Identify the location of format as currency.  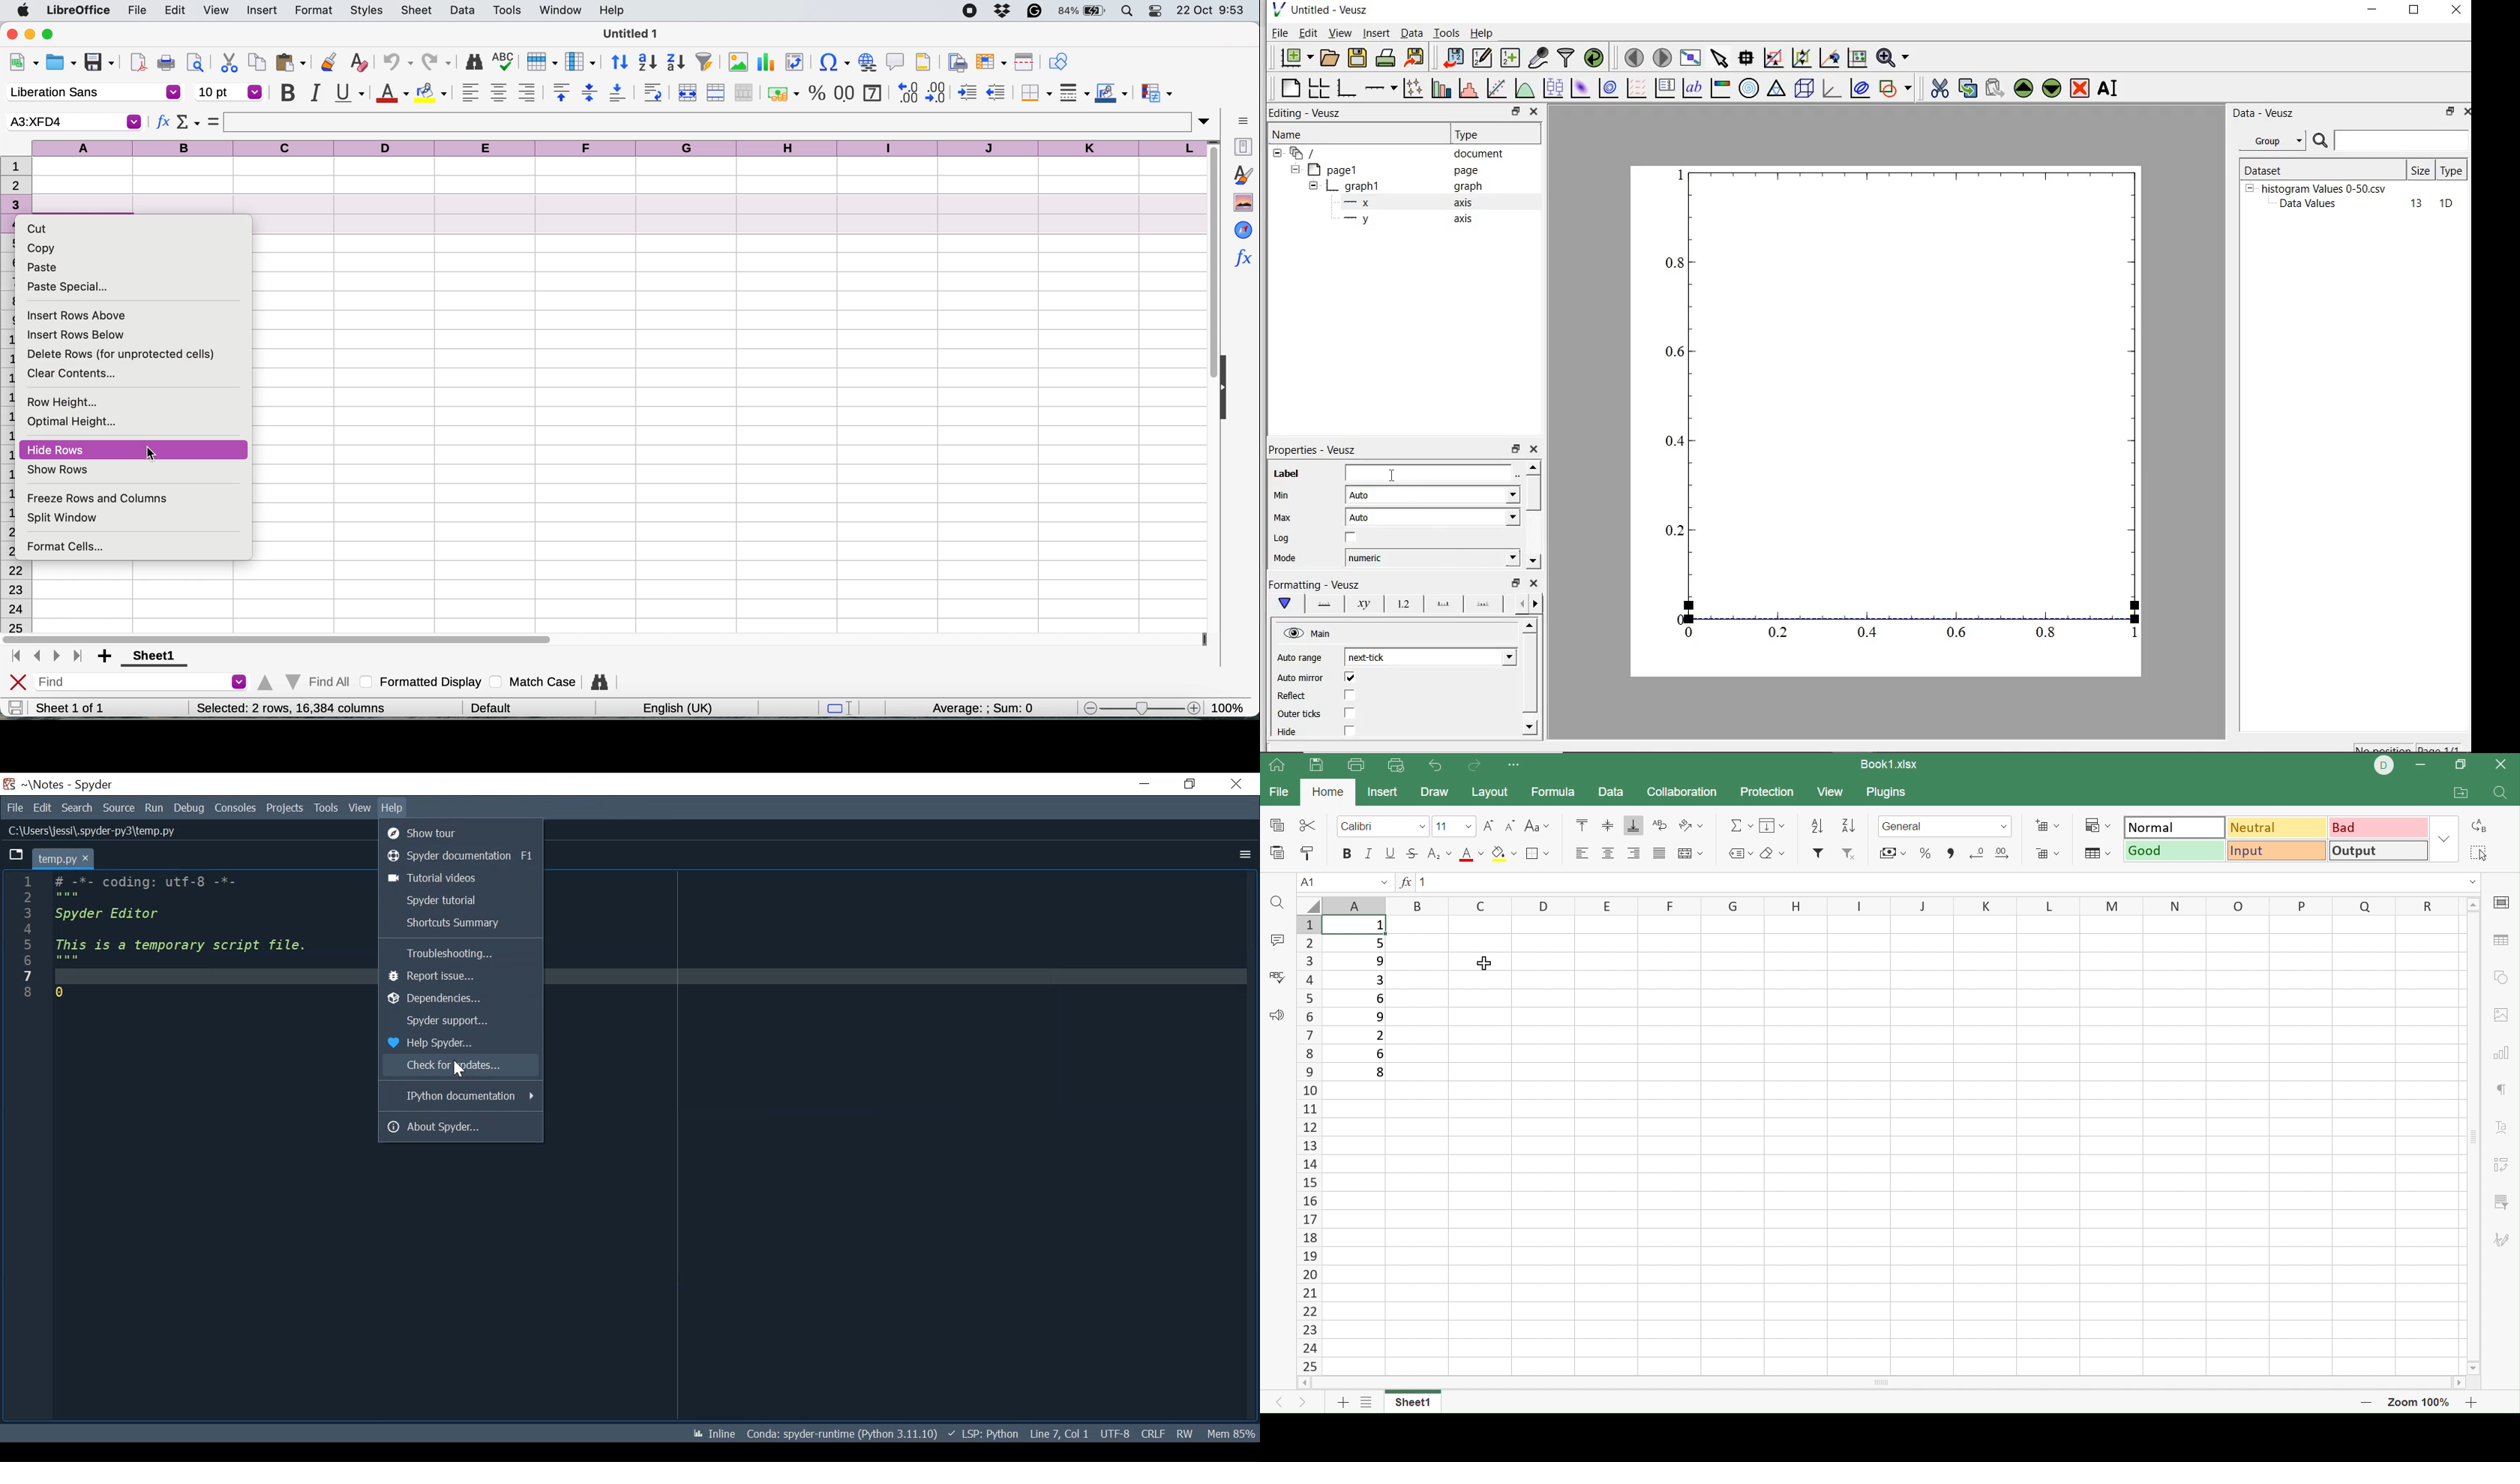
(782, 94).